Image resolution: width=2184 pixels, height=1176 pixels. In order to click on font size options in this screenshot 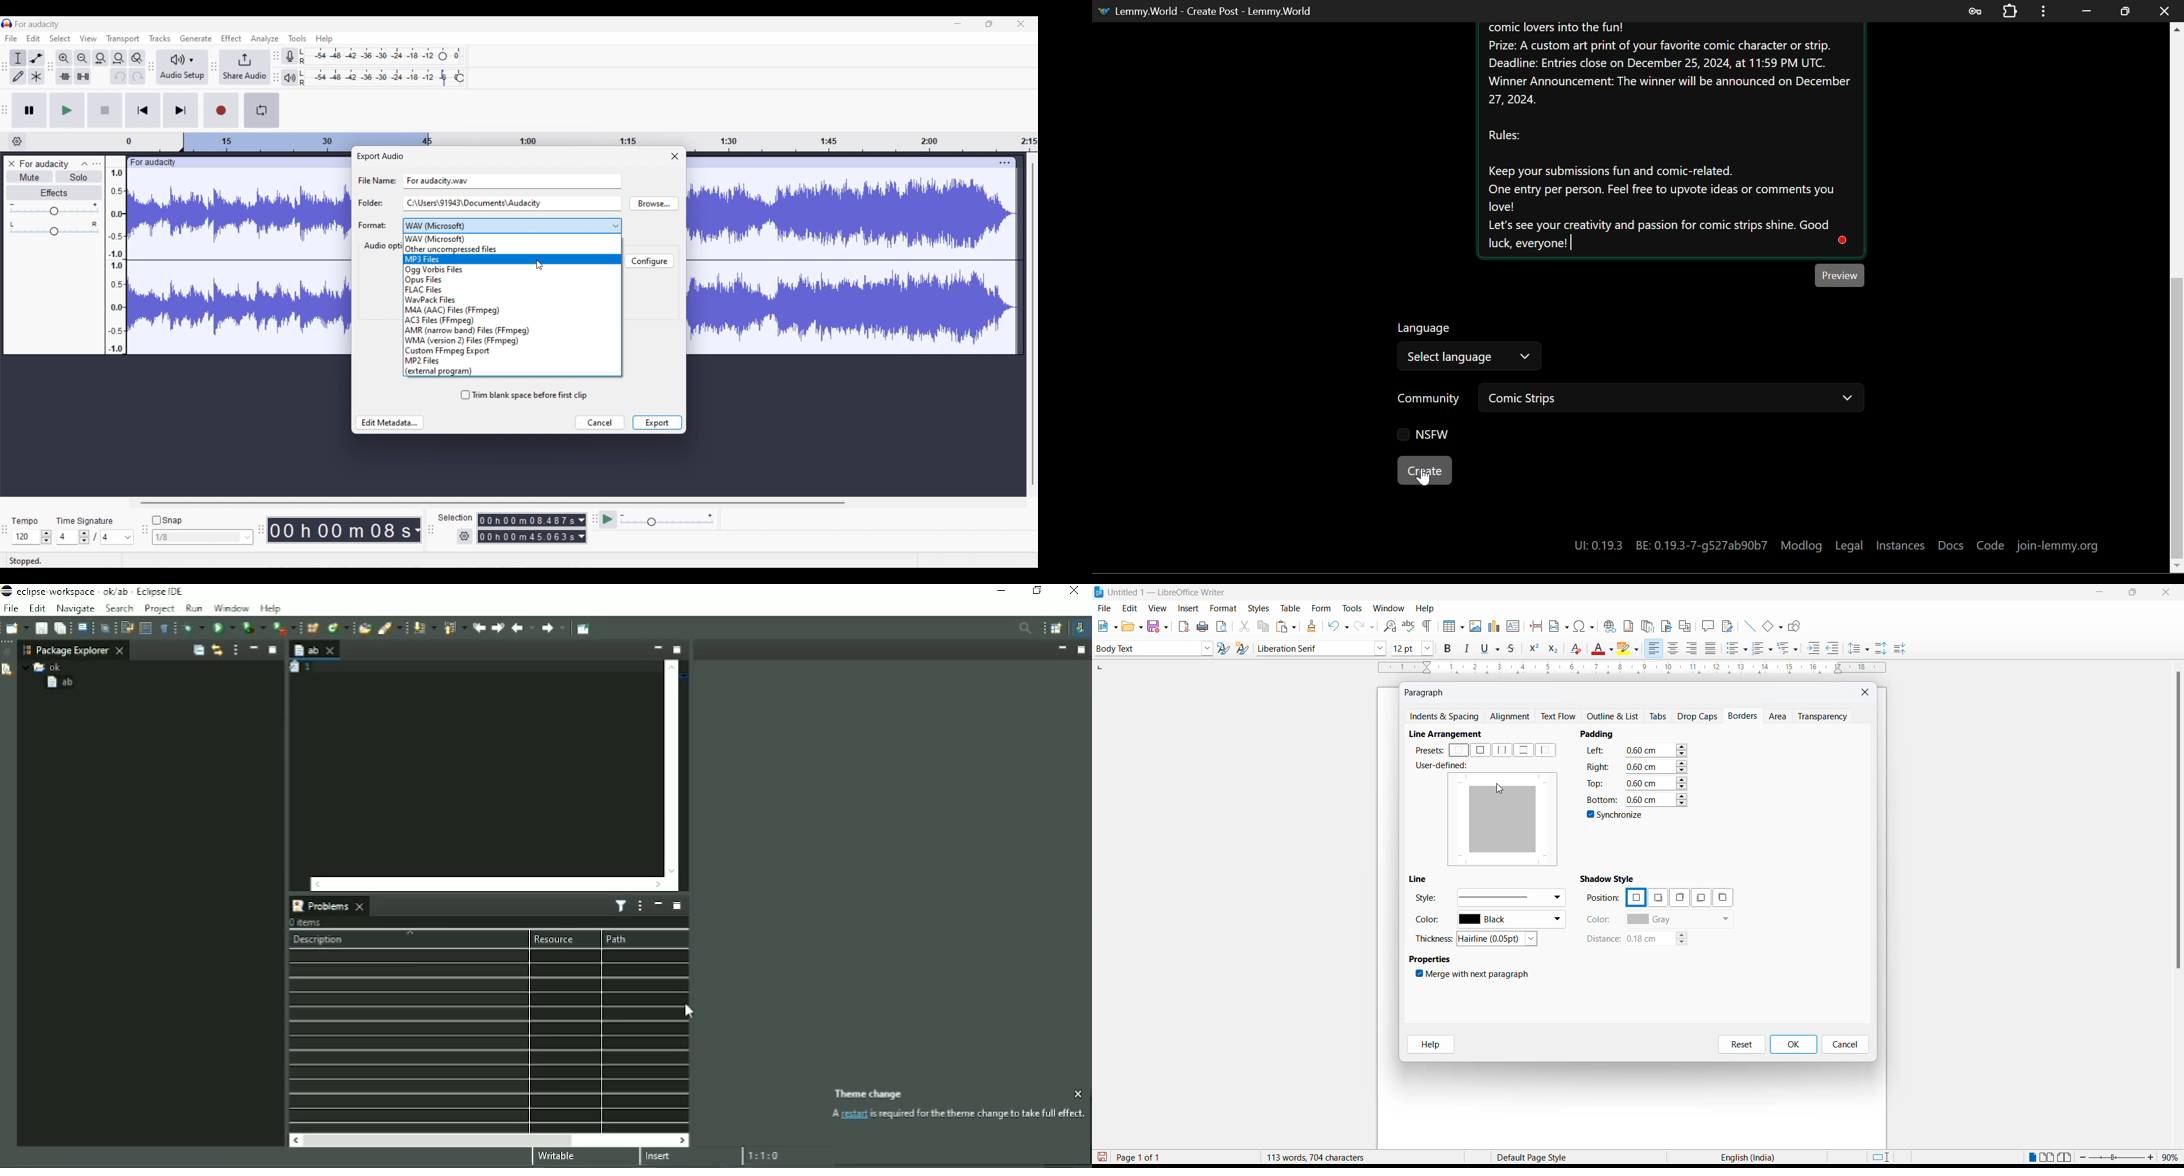, I will do `click(1428, 648)`.